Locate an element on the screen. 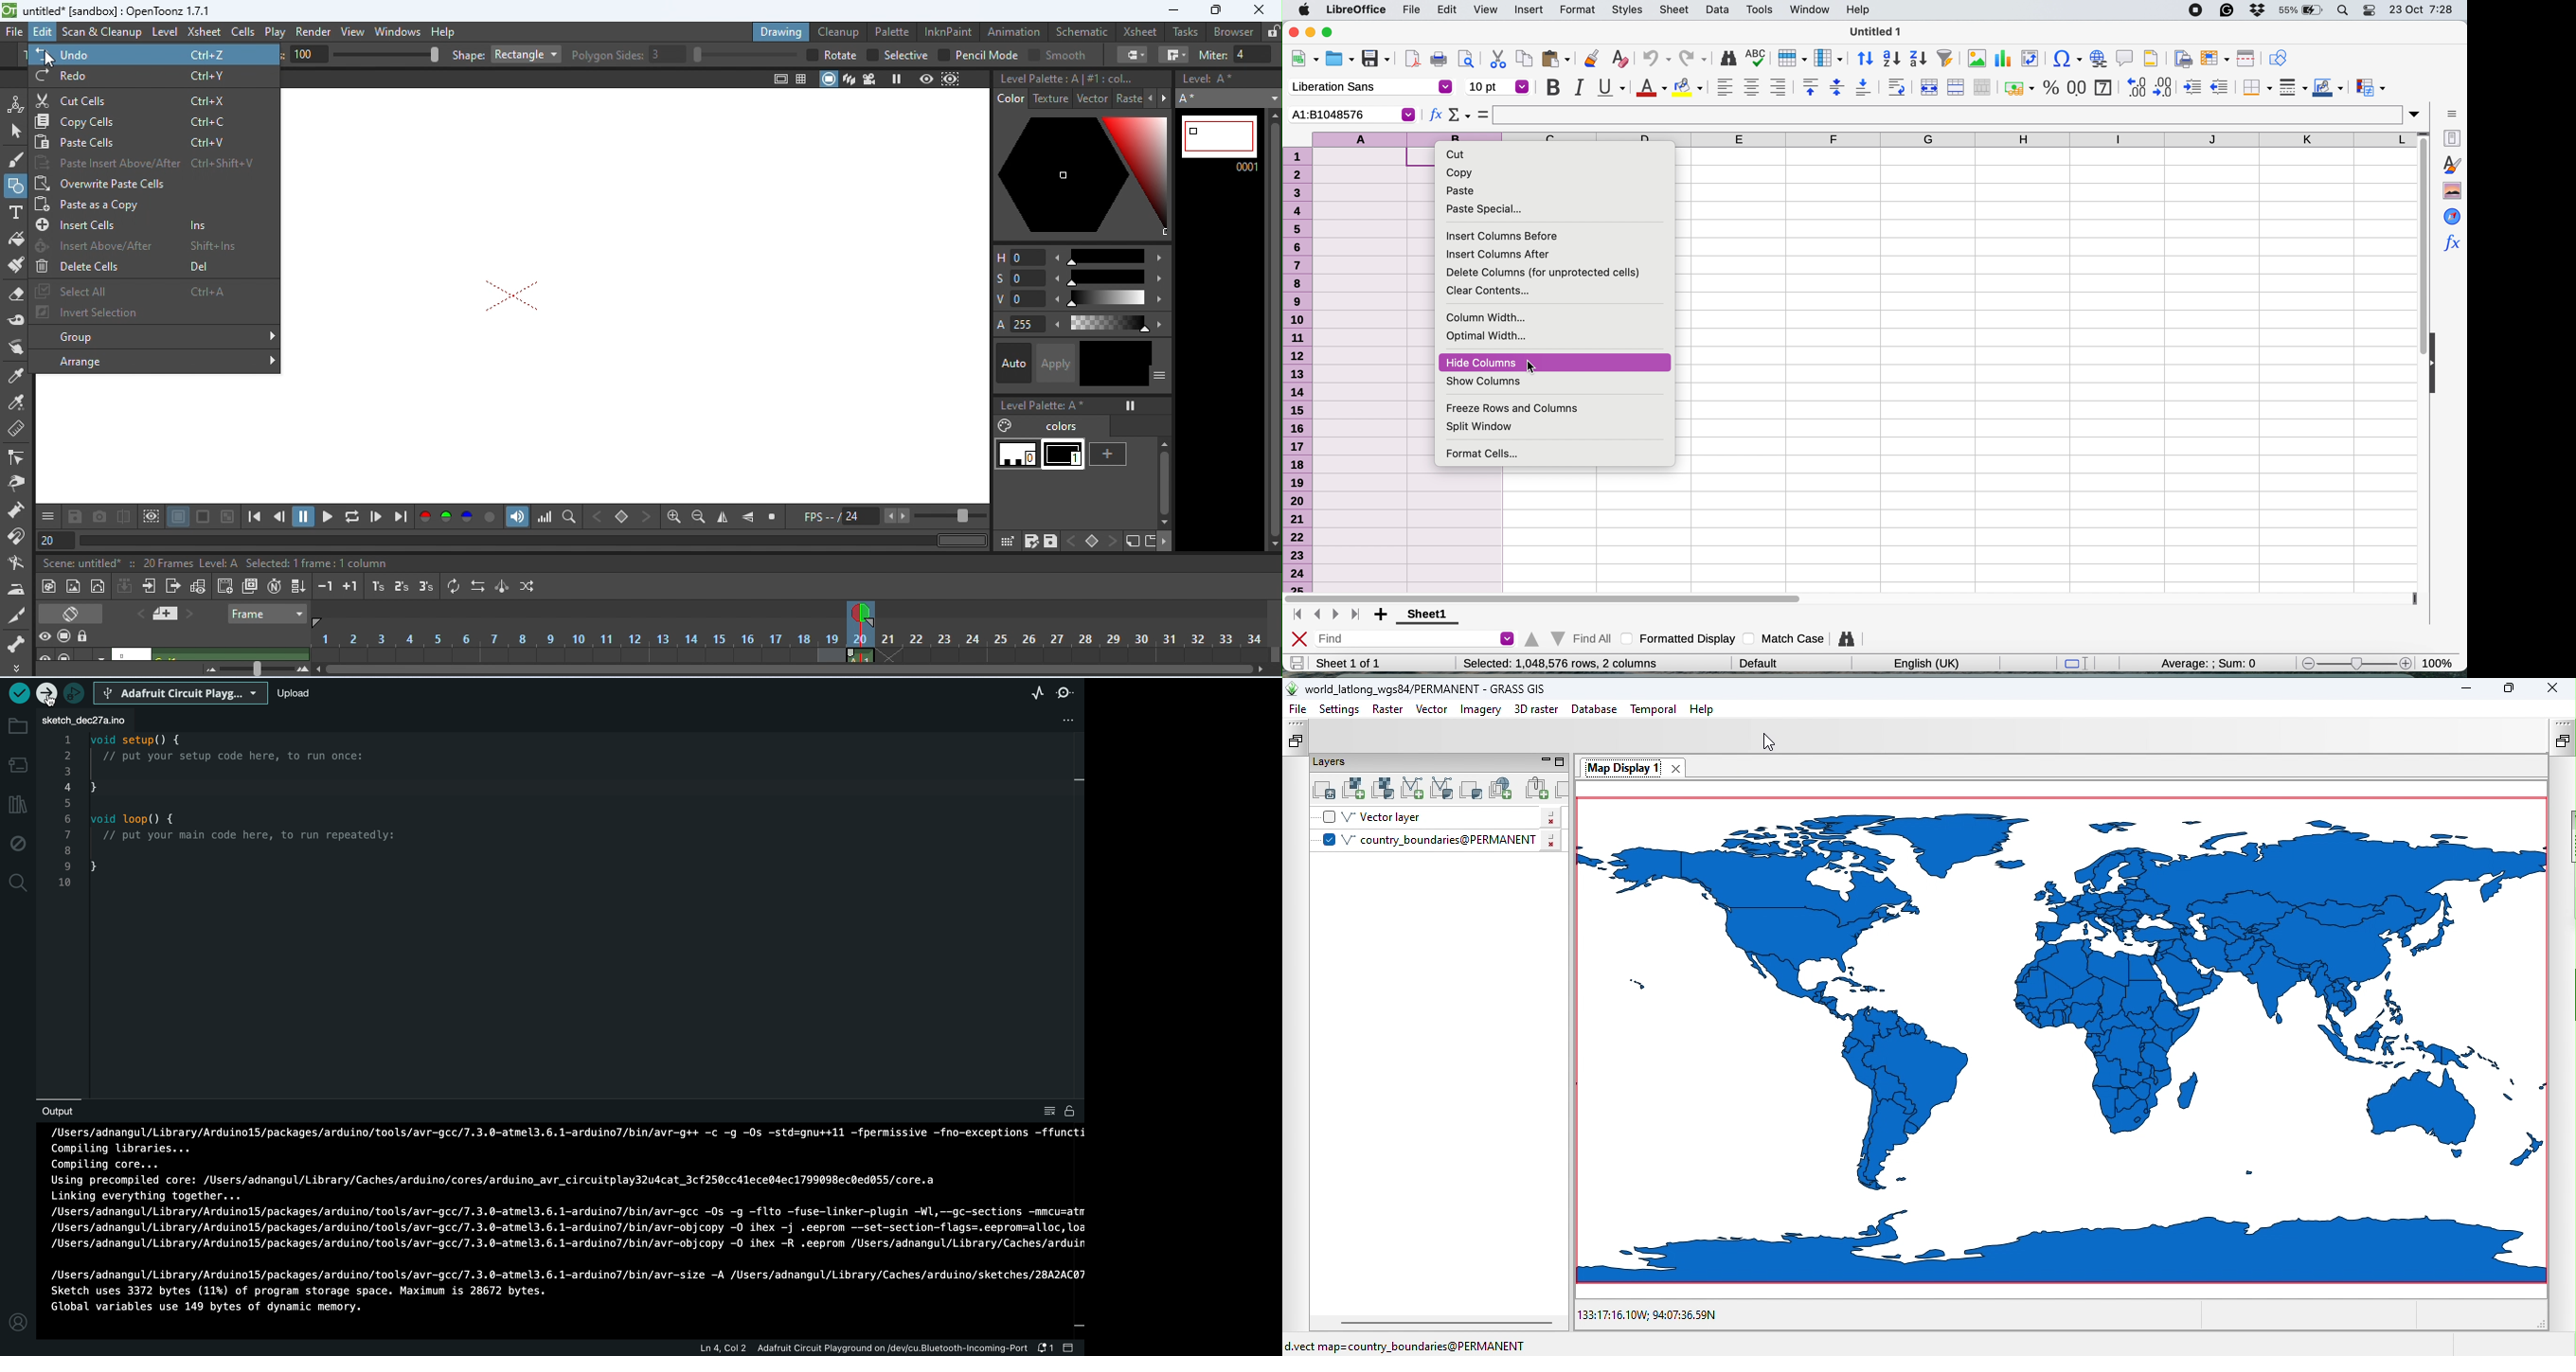 The width and height of the screenshot is (2576, 1372). delete columns is located at coordinates (1547, 273).